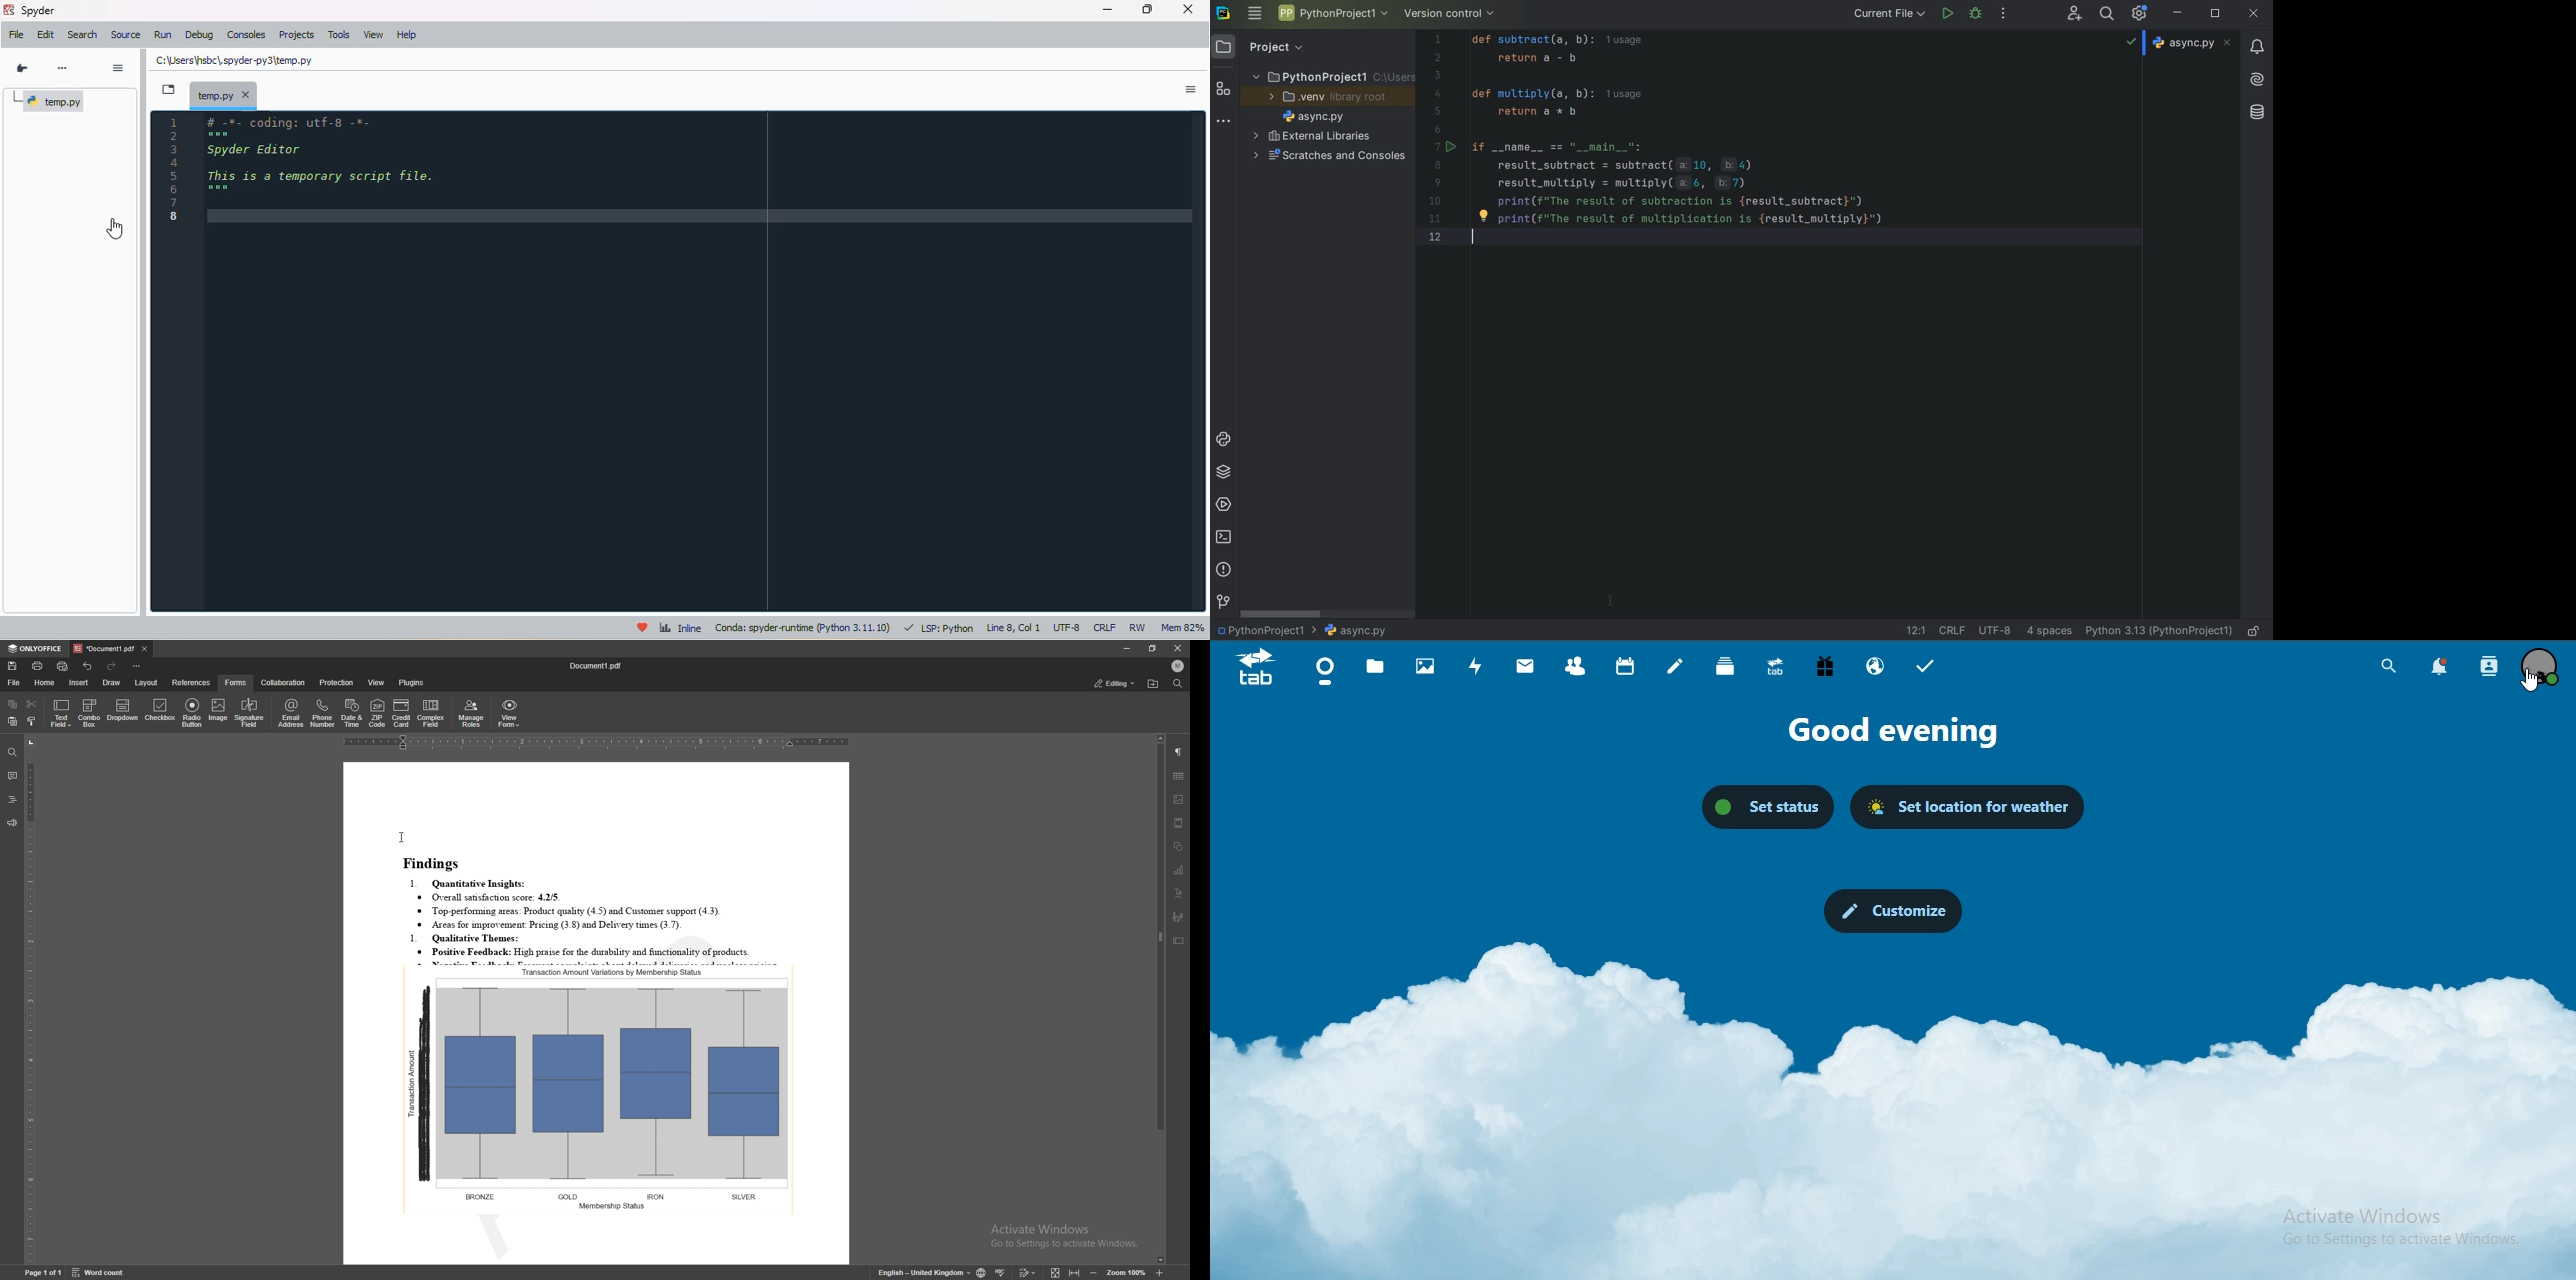  Describe the element at coordinates (2385, 669) in the screenshot. I see `search` at that location.